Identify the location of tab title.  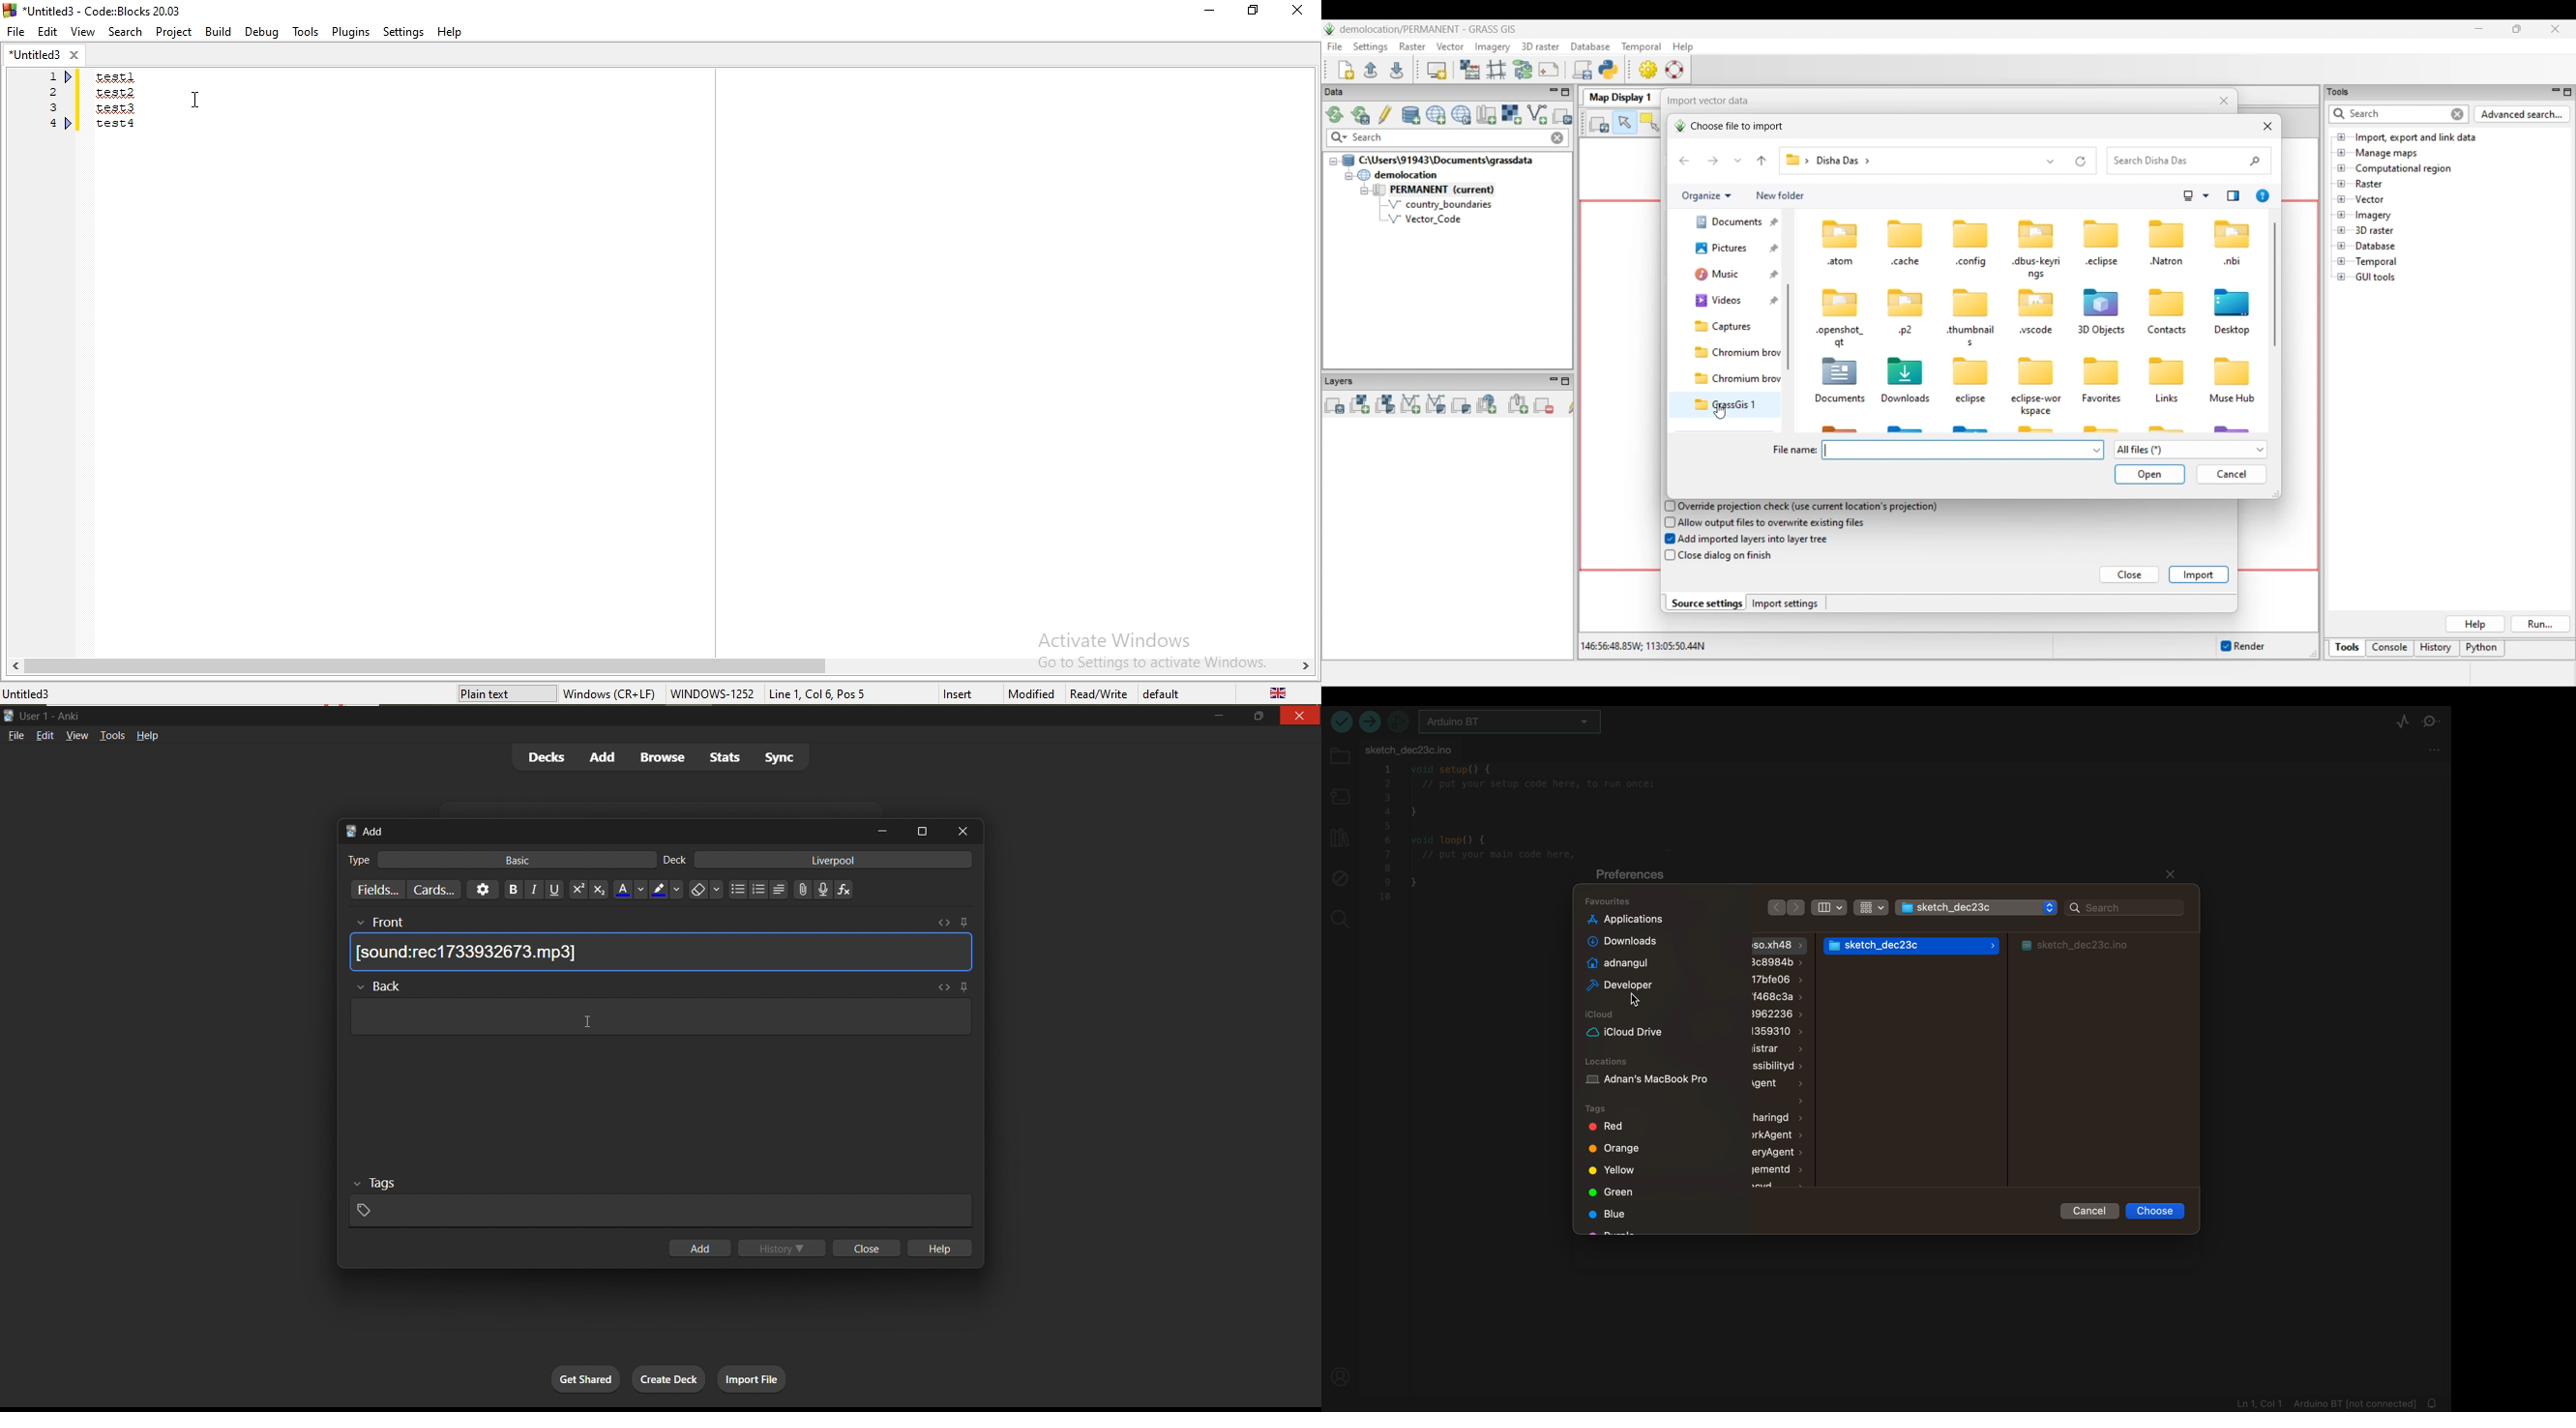
(599, 829).